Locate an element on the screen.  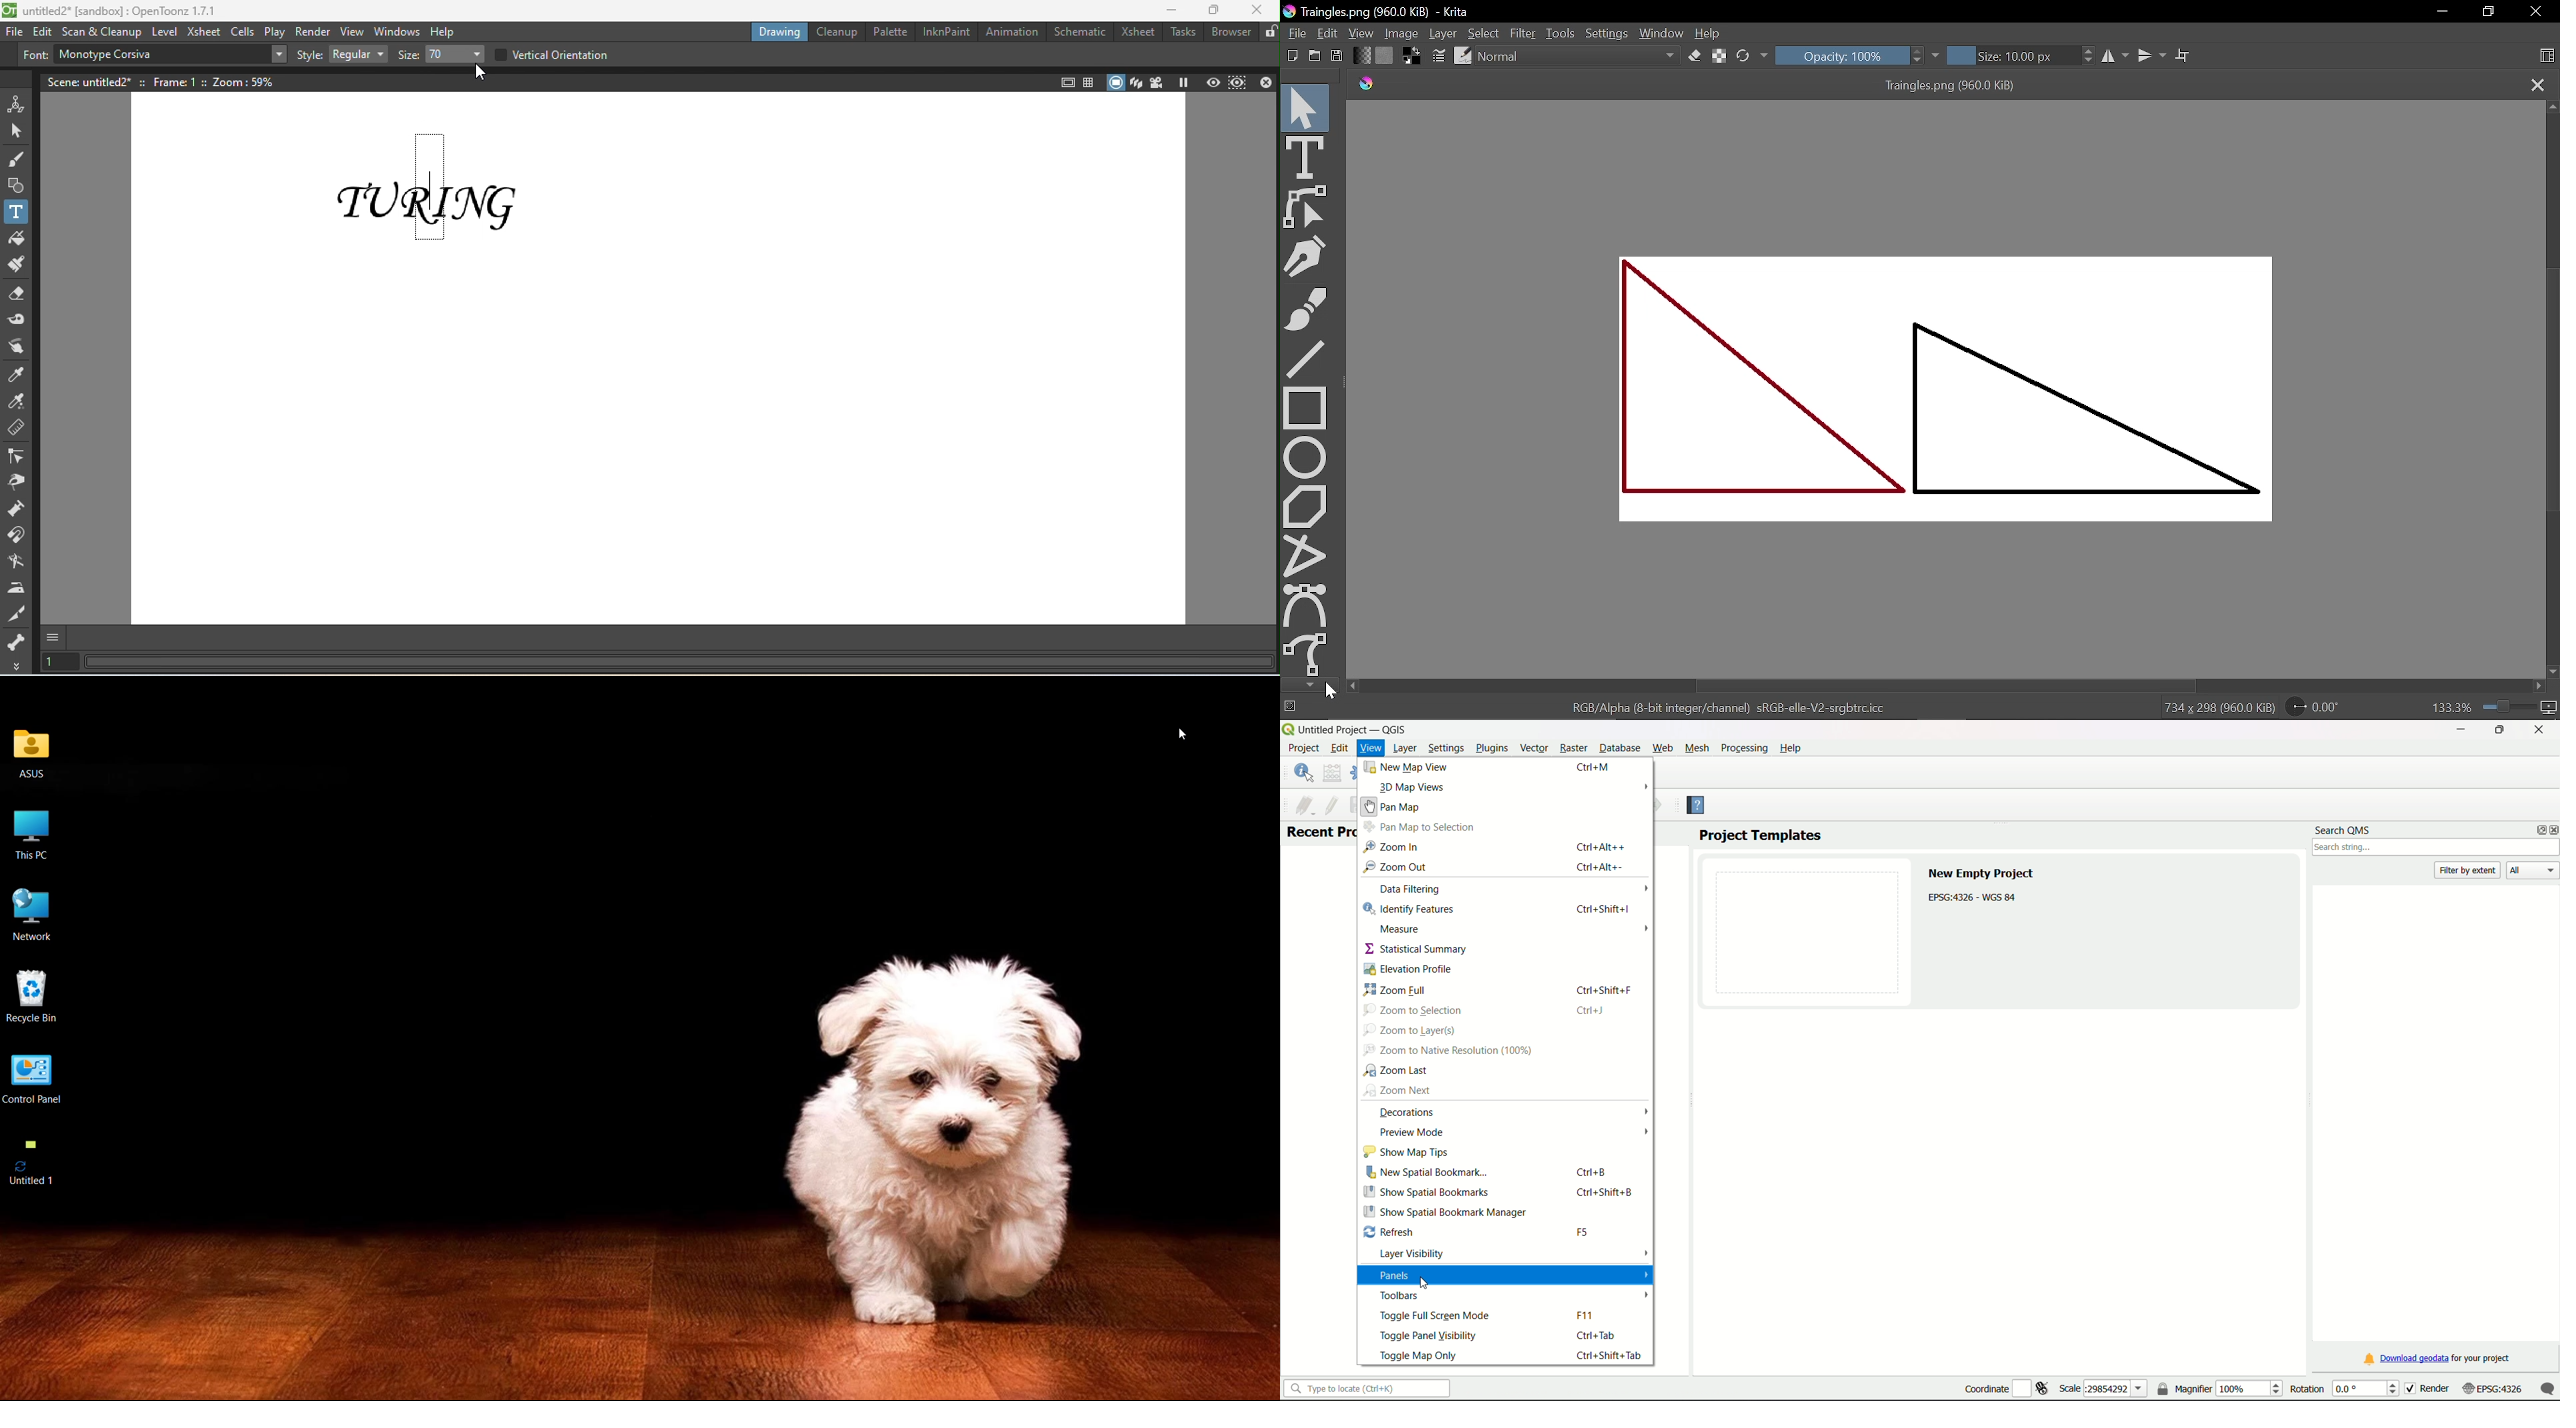
Bezier curve tool is located at coordinates (1308, 606).